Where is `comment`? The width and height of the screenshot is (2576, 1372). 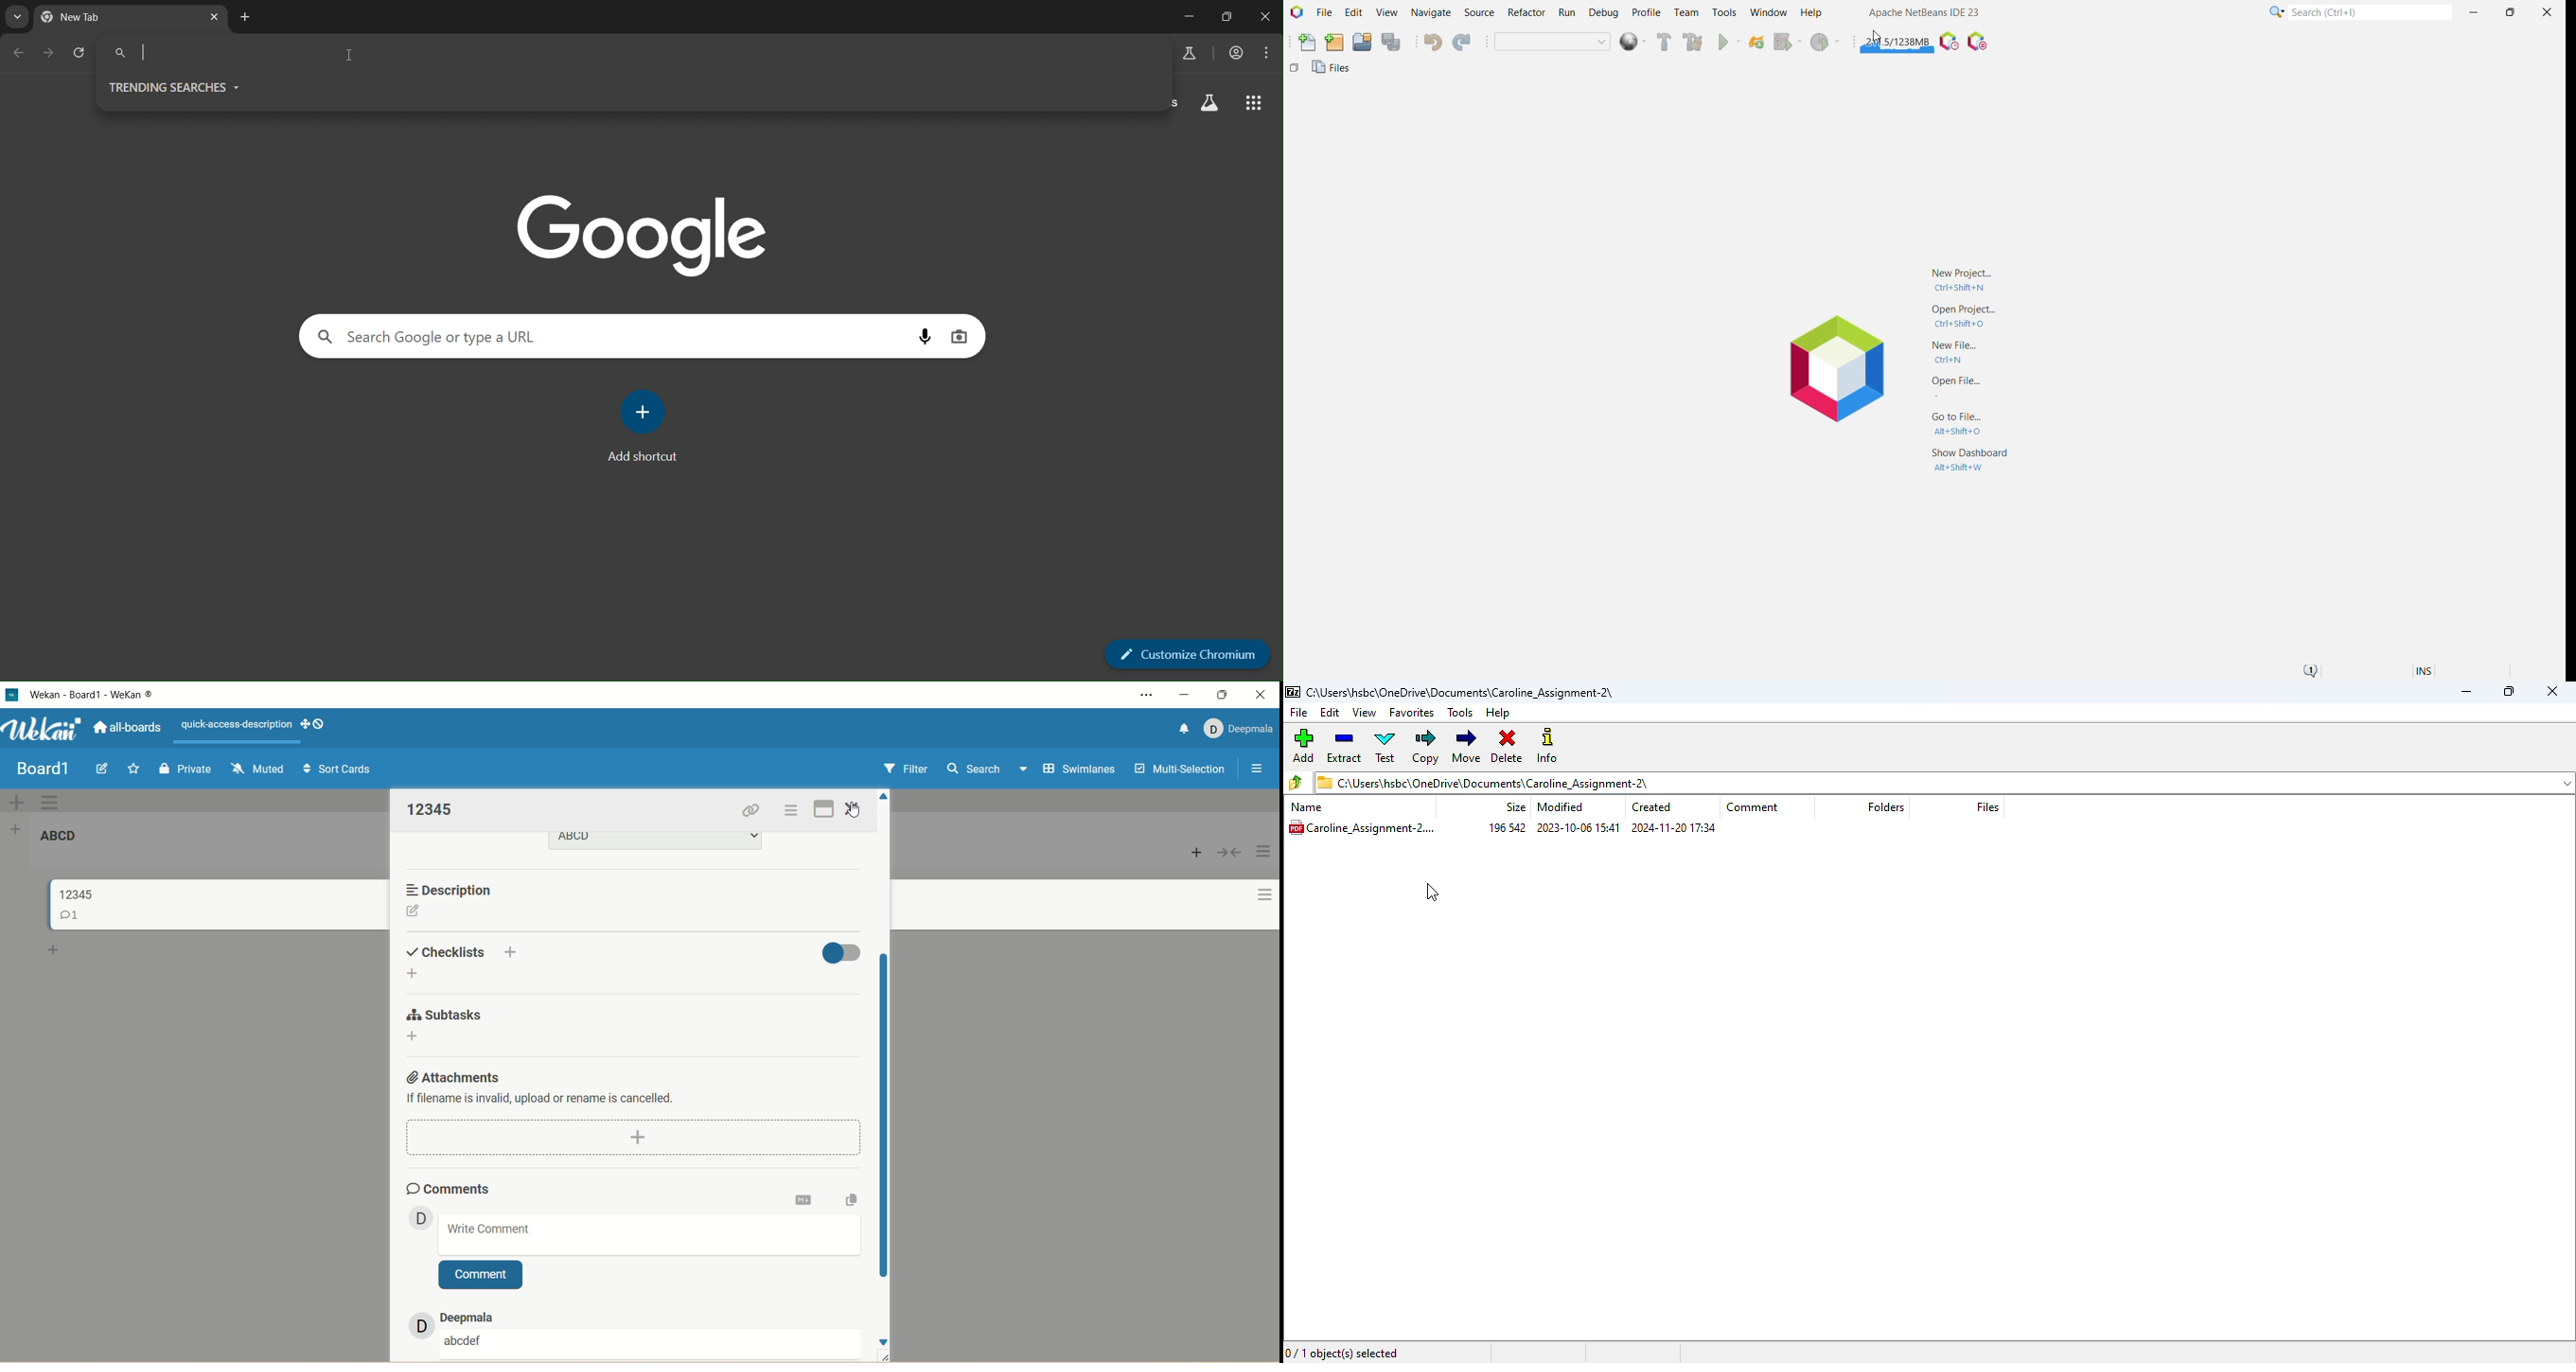 comment is located at coordinates (481, 1276).